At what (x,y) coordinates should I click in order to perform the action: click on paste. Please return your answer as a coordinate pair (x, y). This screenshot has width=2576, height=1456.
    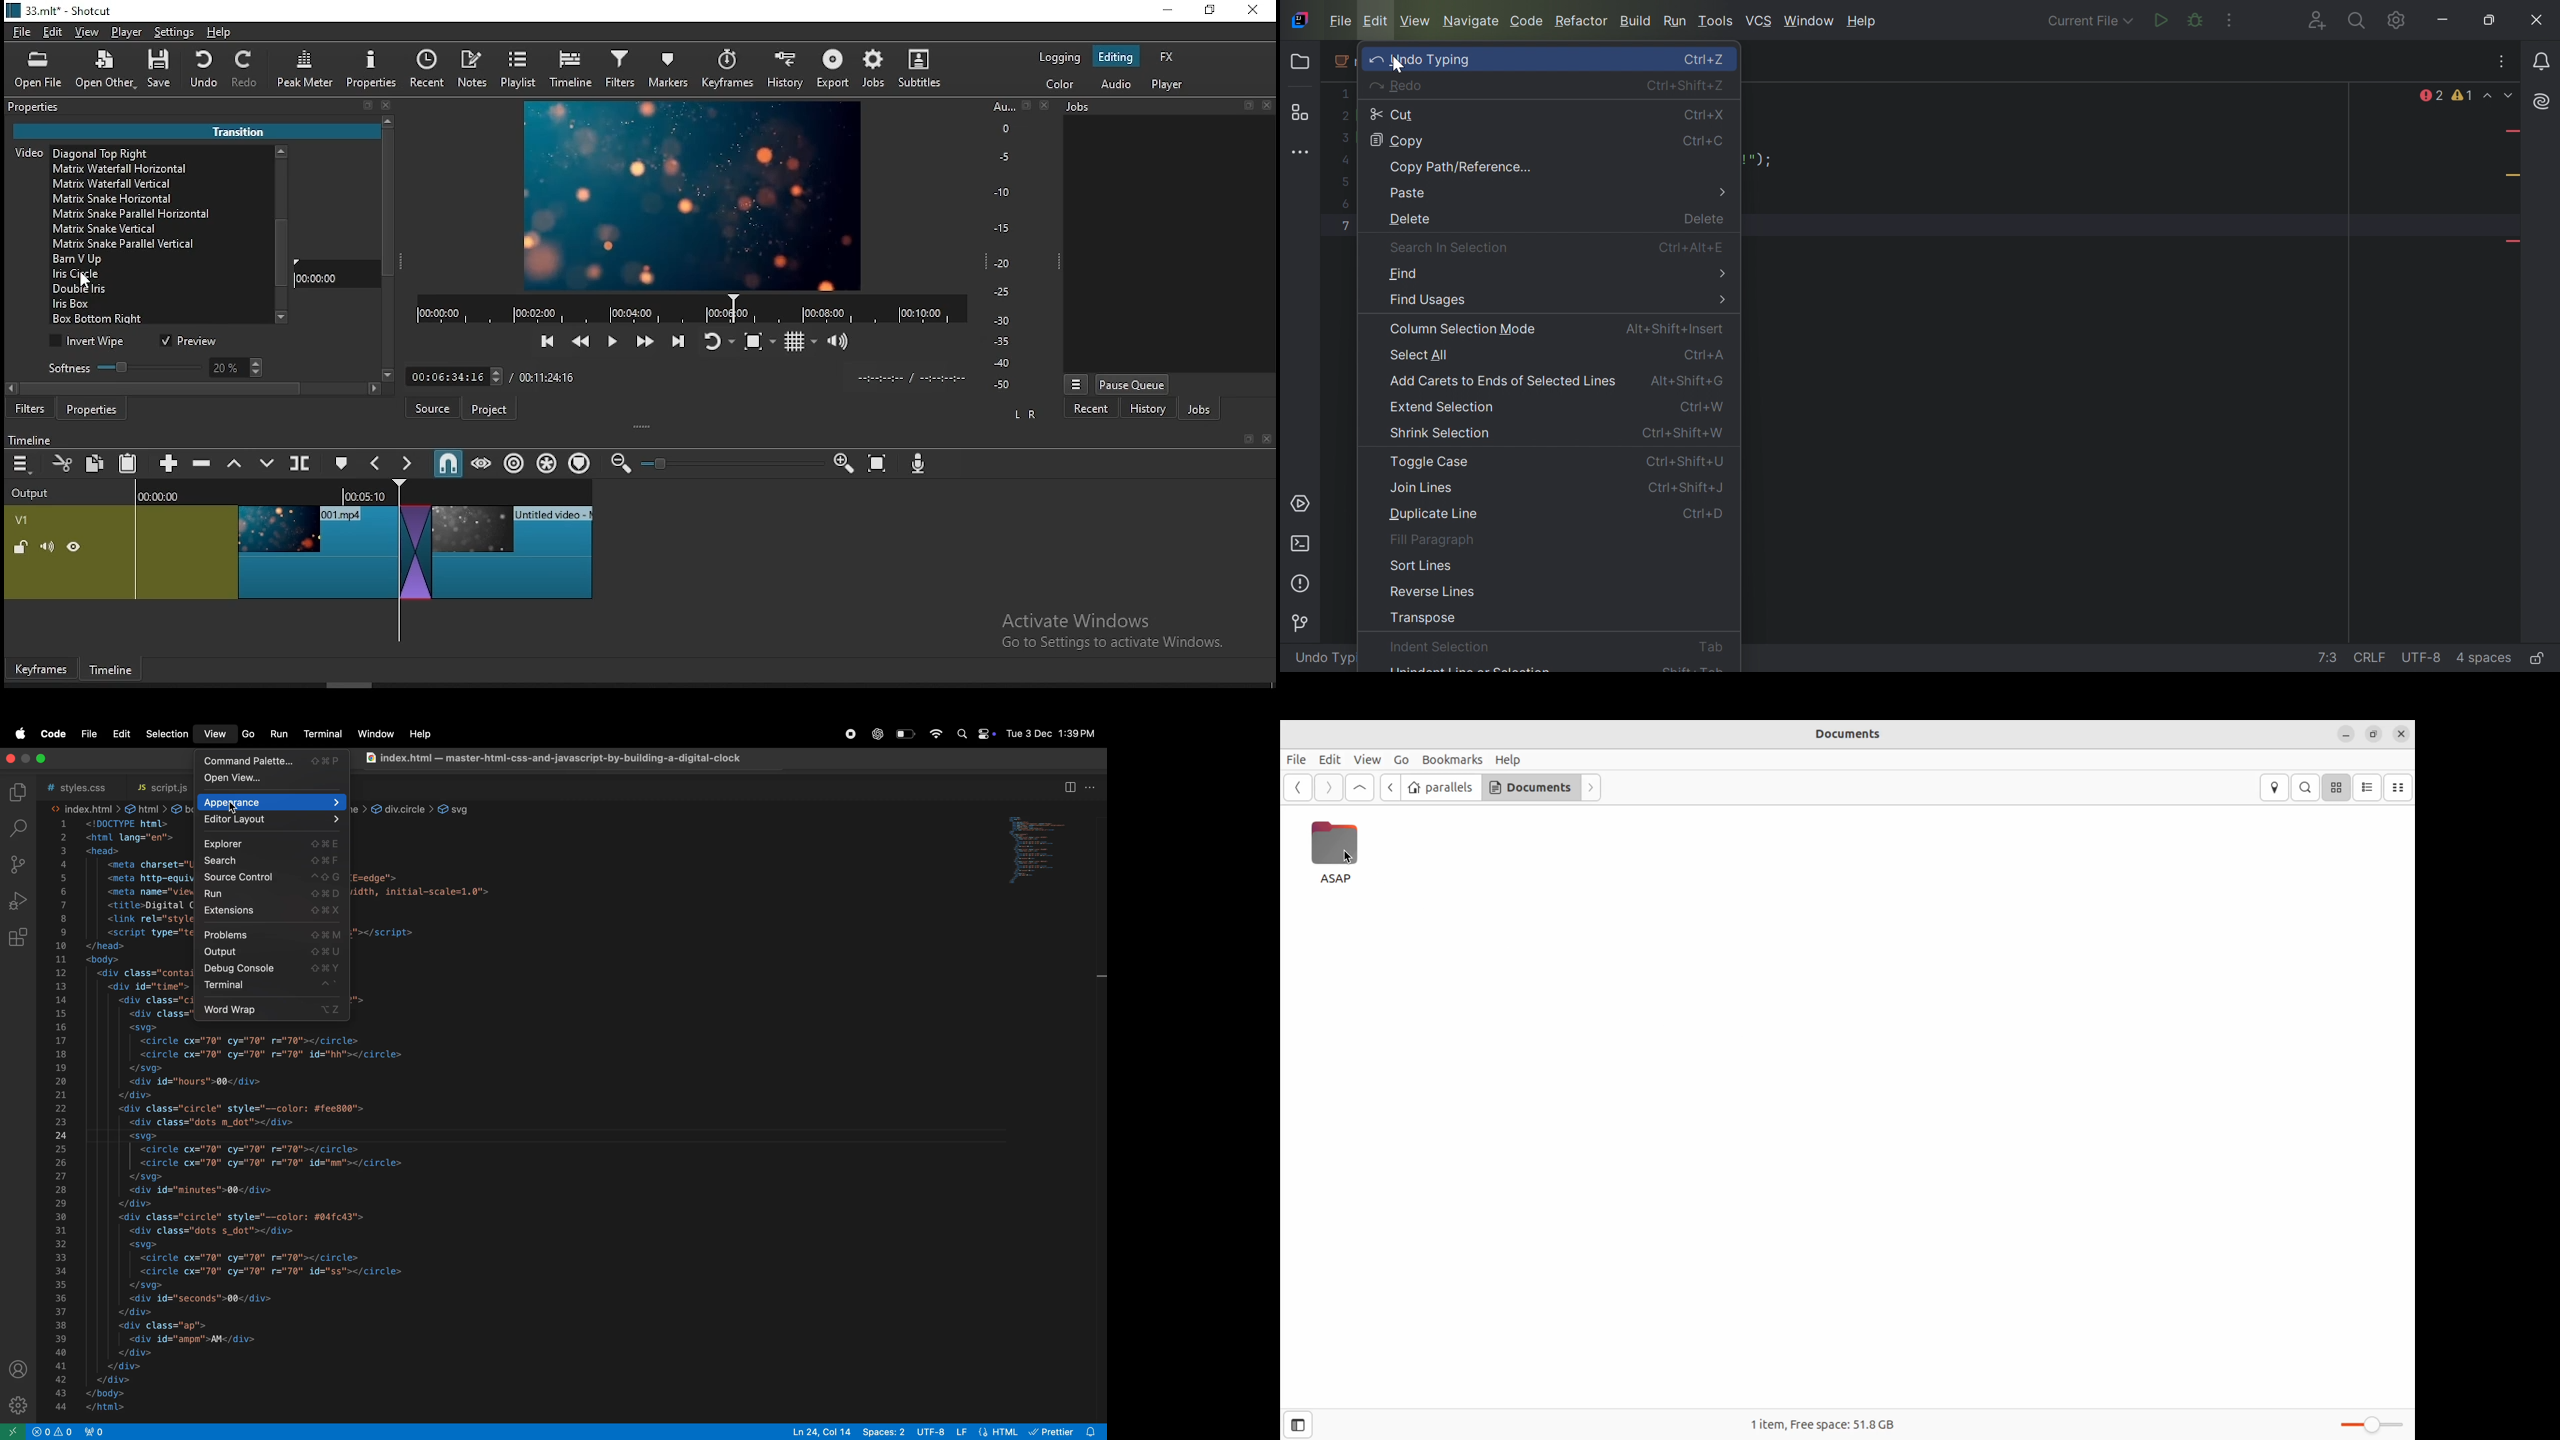
    Looking at the image, I should click on (131, 465).